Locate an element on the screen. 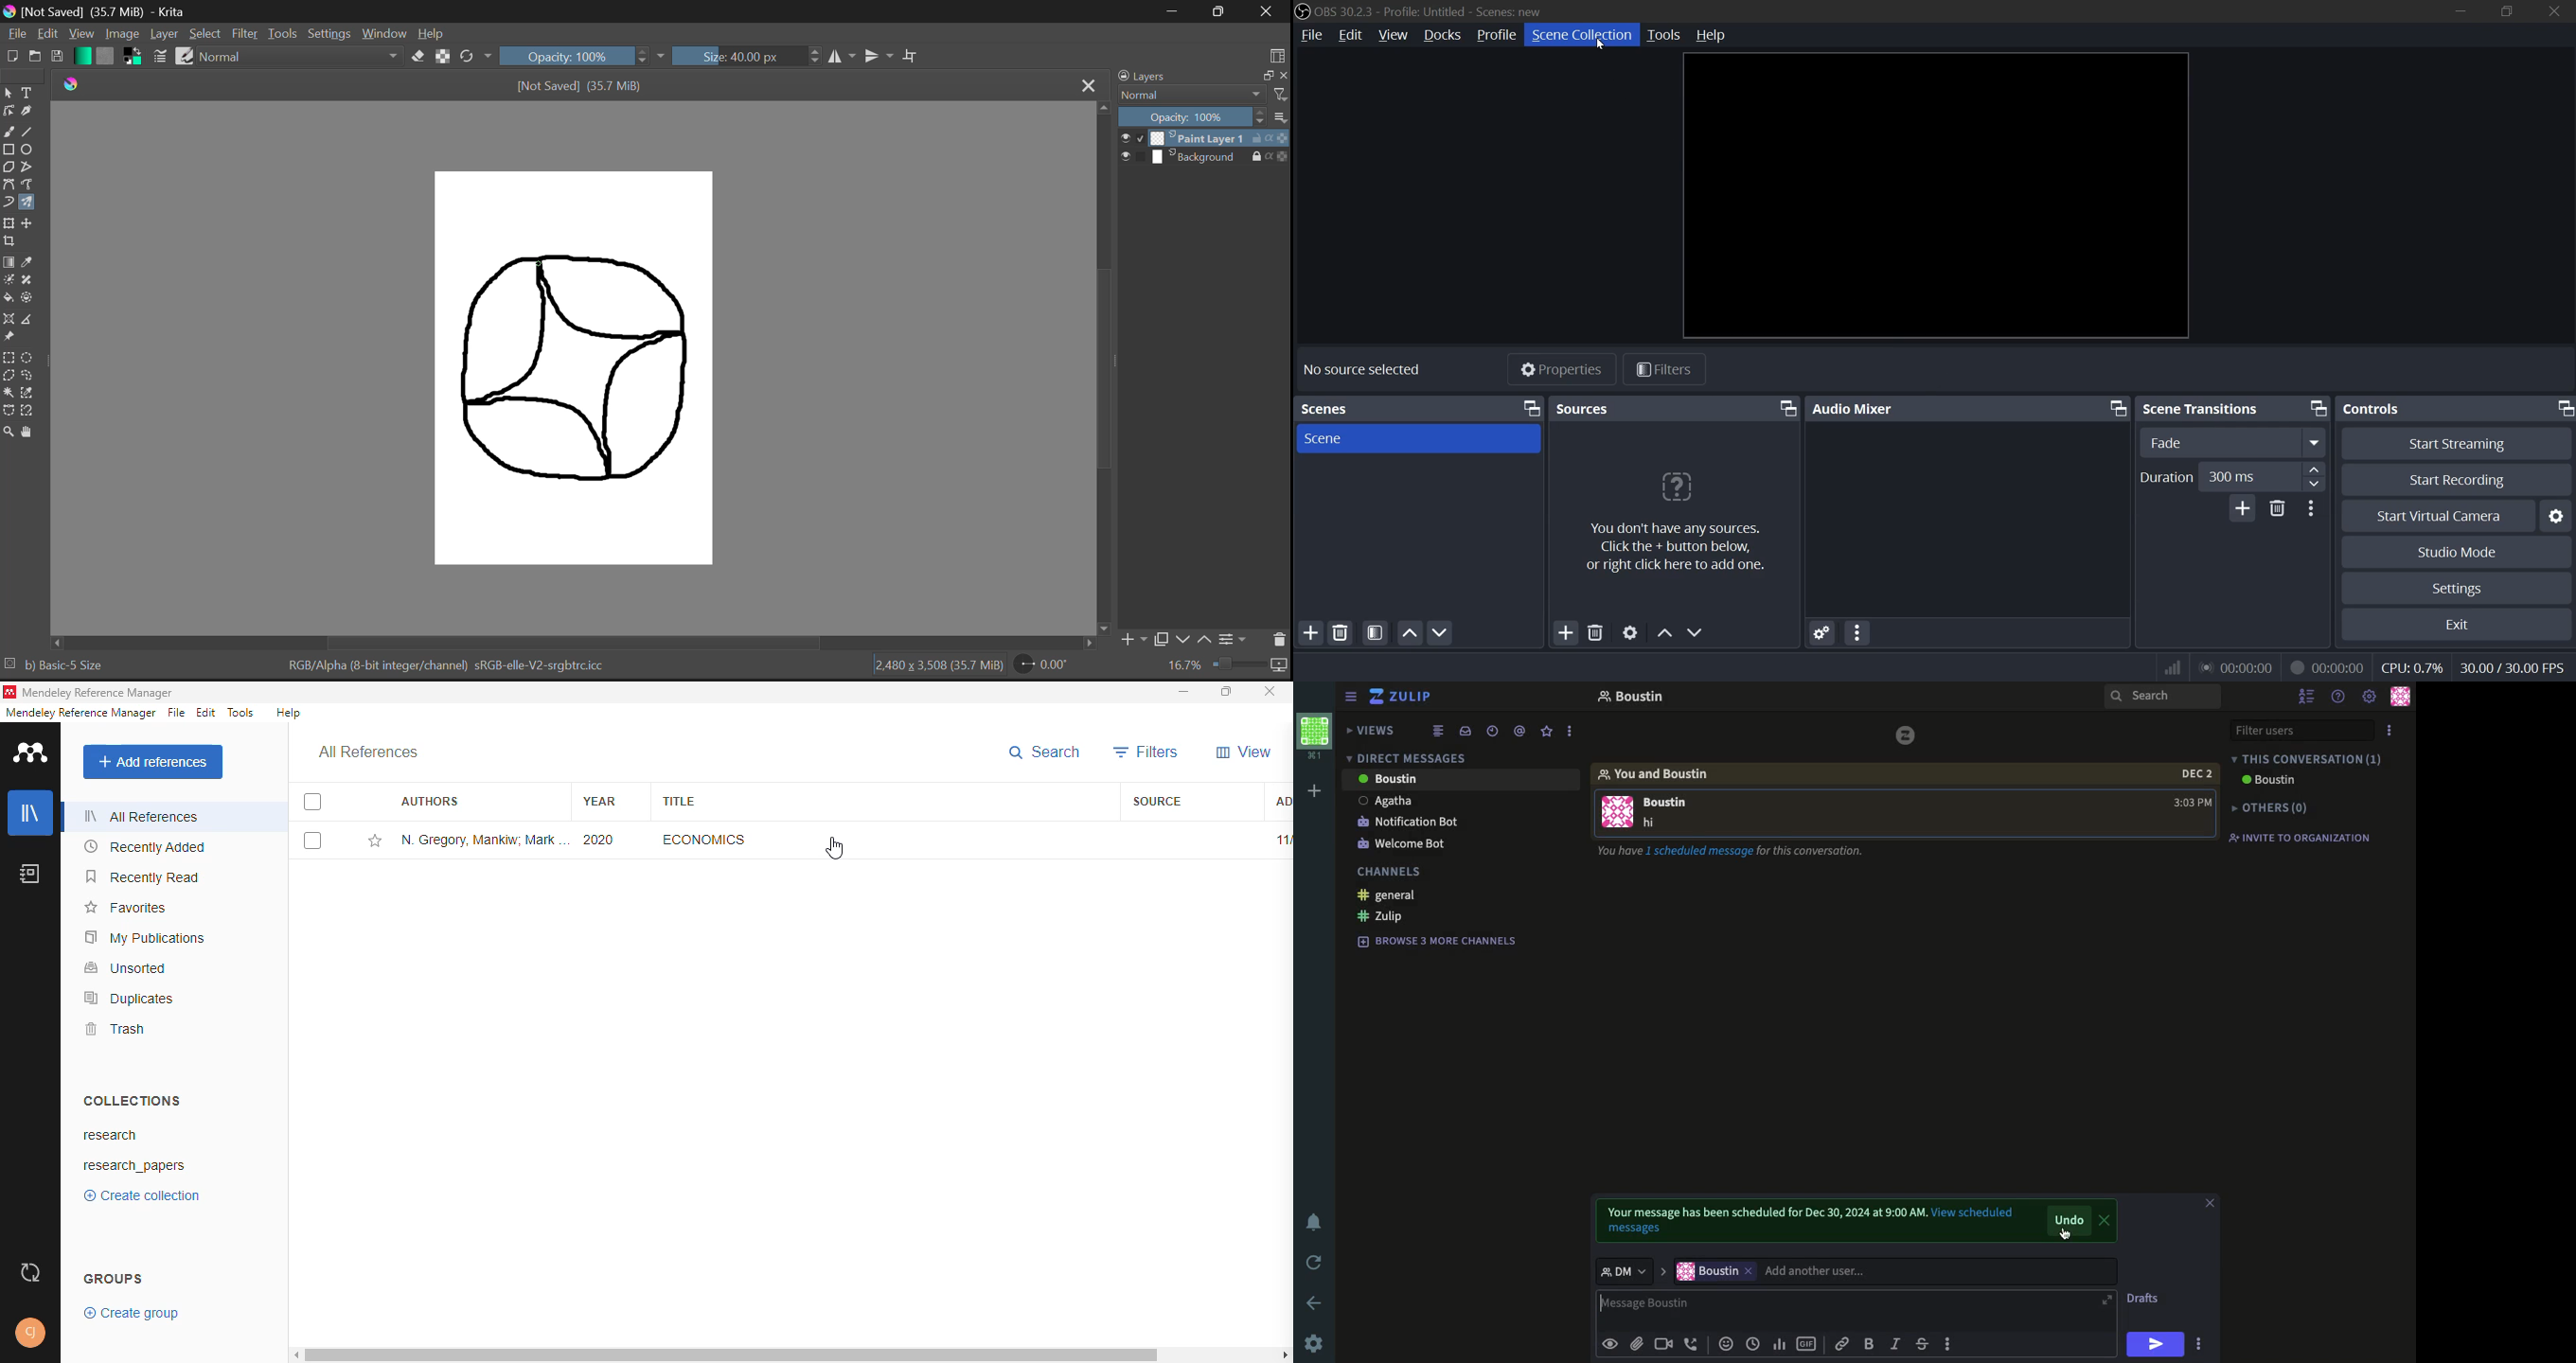 The image size is (2576, 1372). Copy Layer is located at coordinates (1162, 639).